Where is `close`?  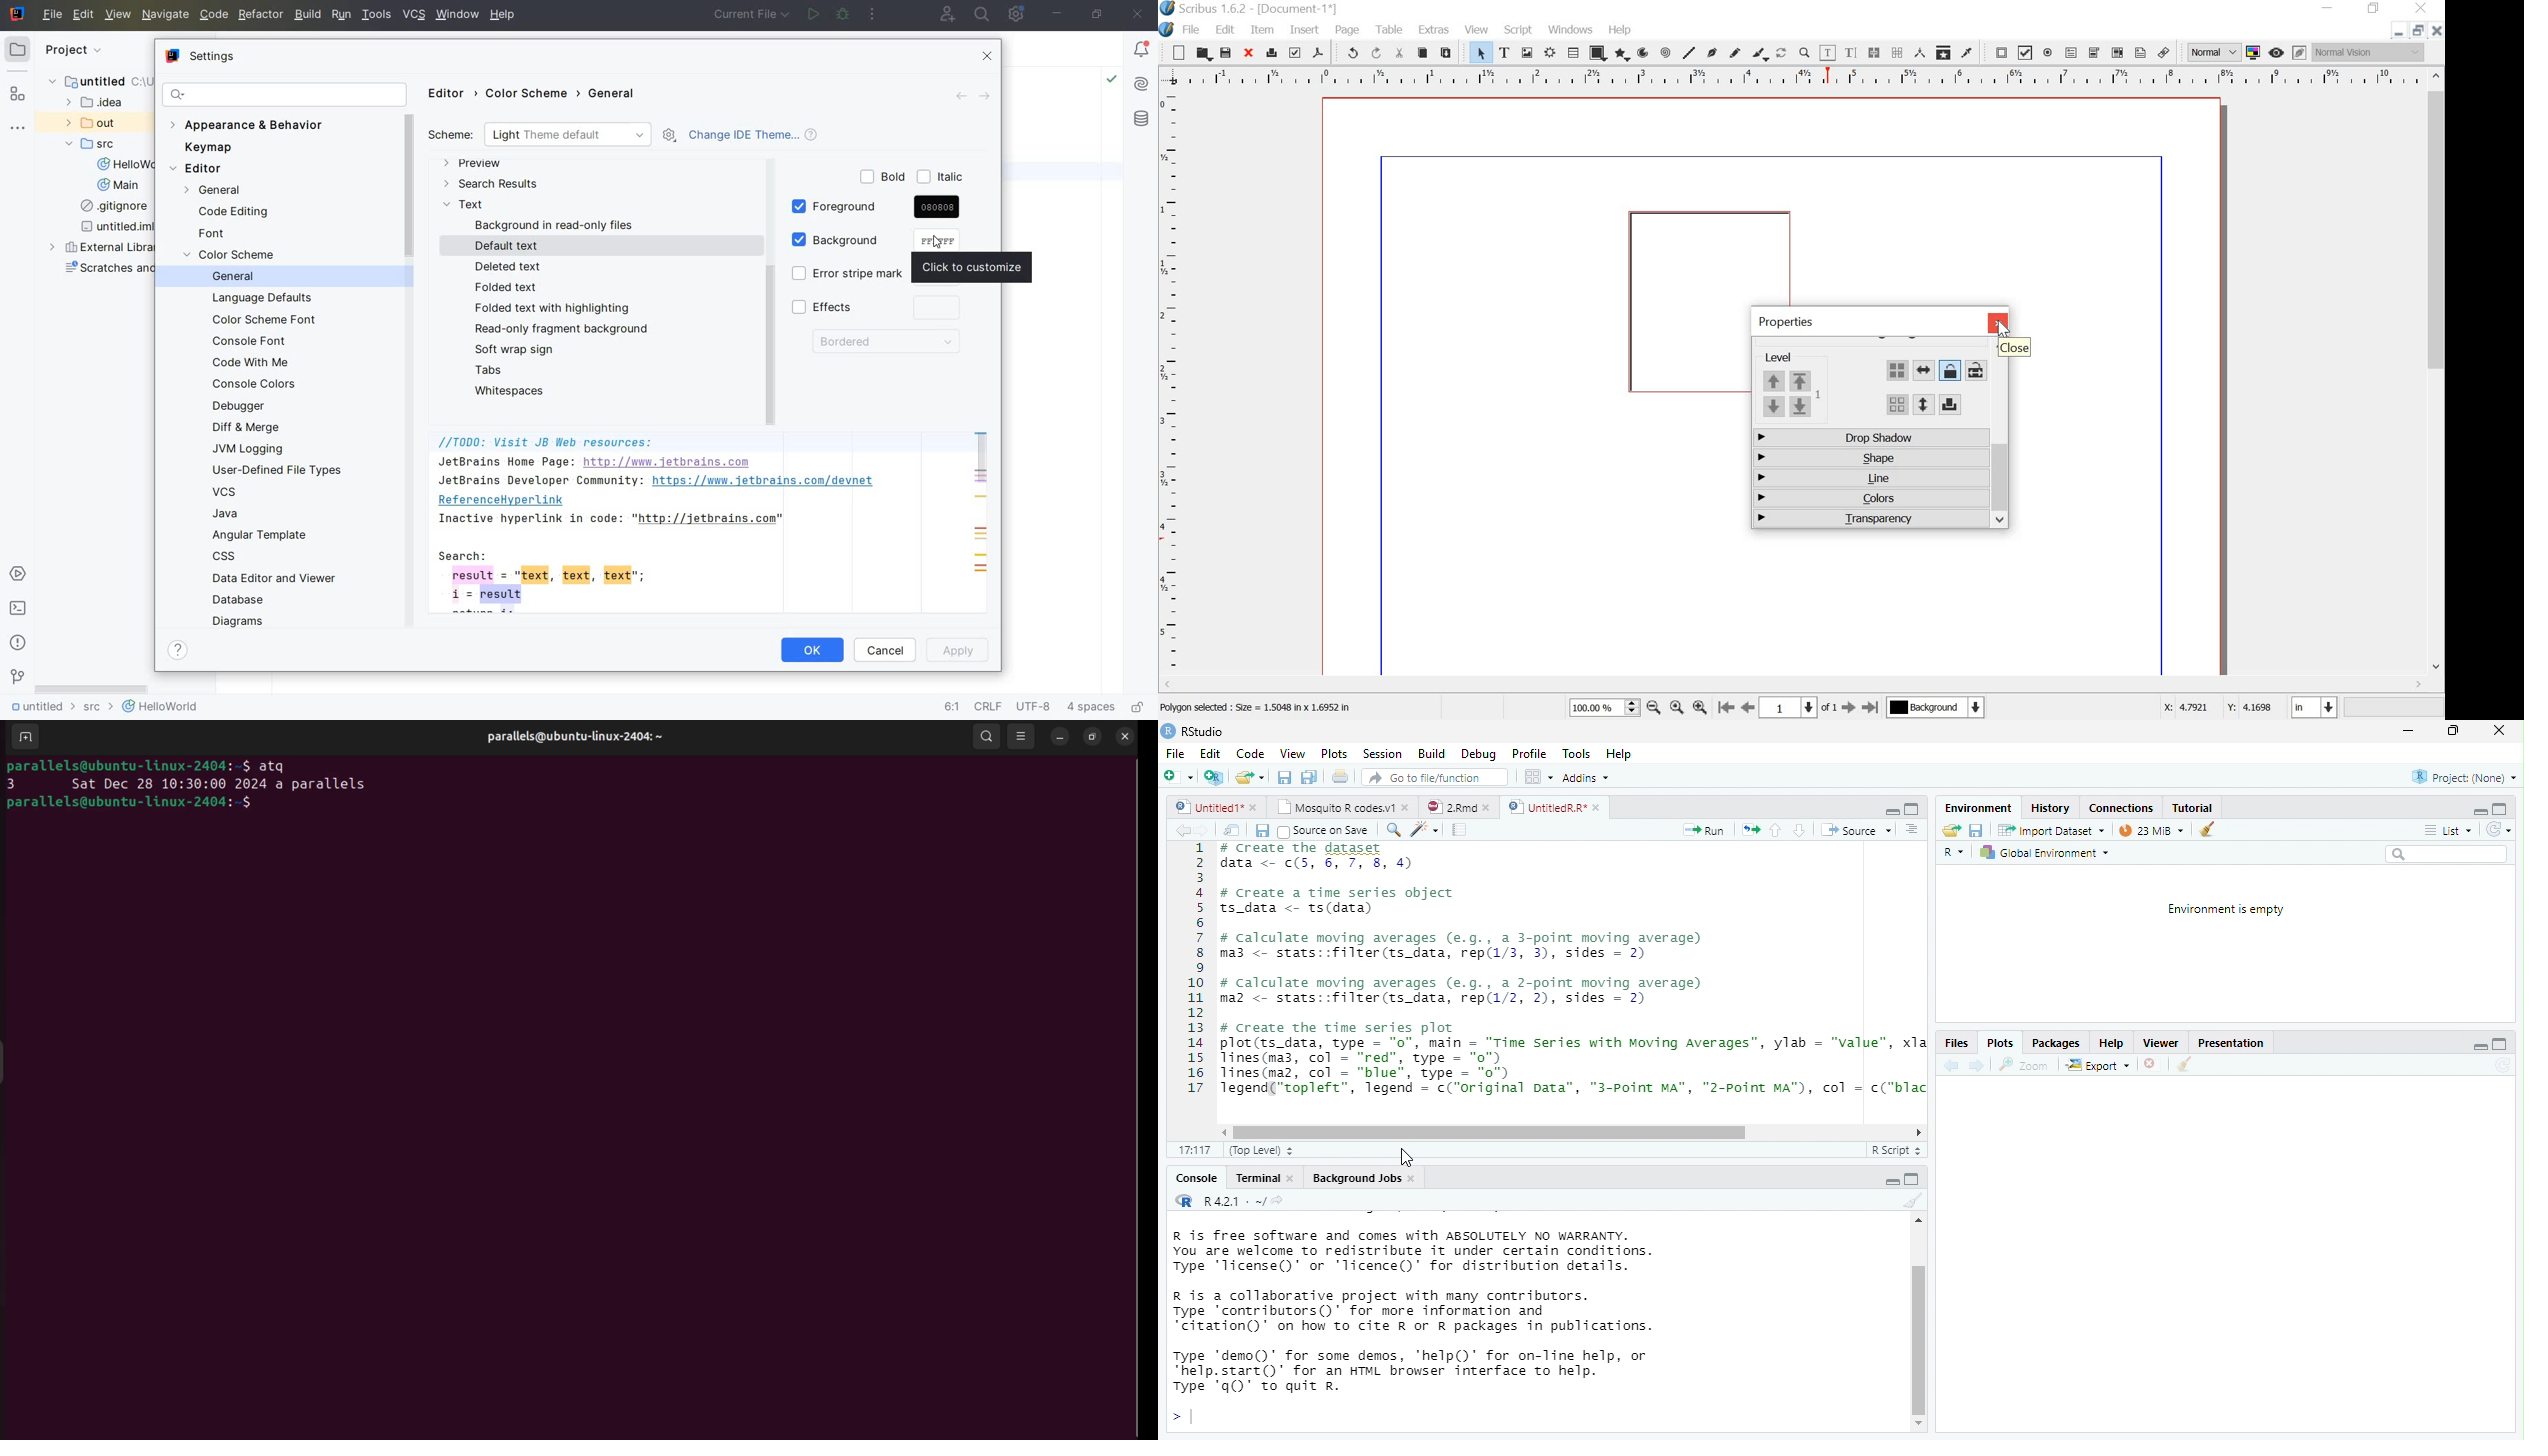
close is located at coordinates (1250, 53).